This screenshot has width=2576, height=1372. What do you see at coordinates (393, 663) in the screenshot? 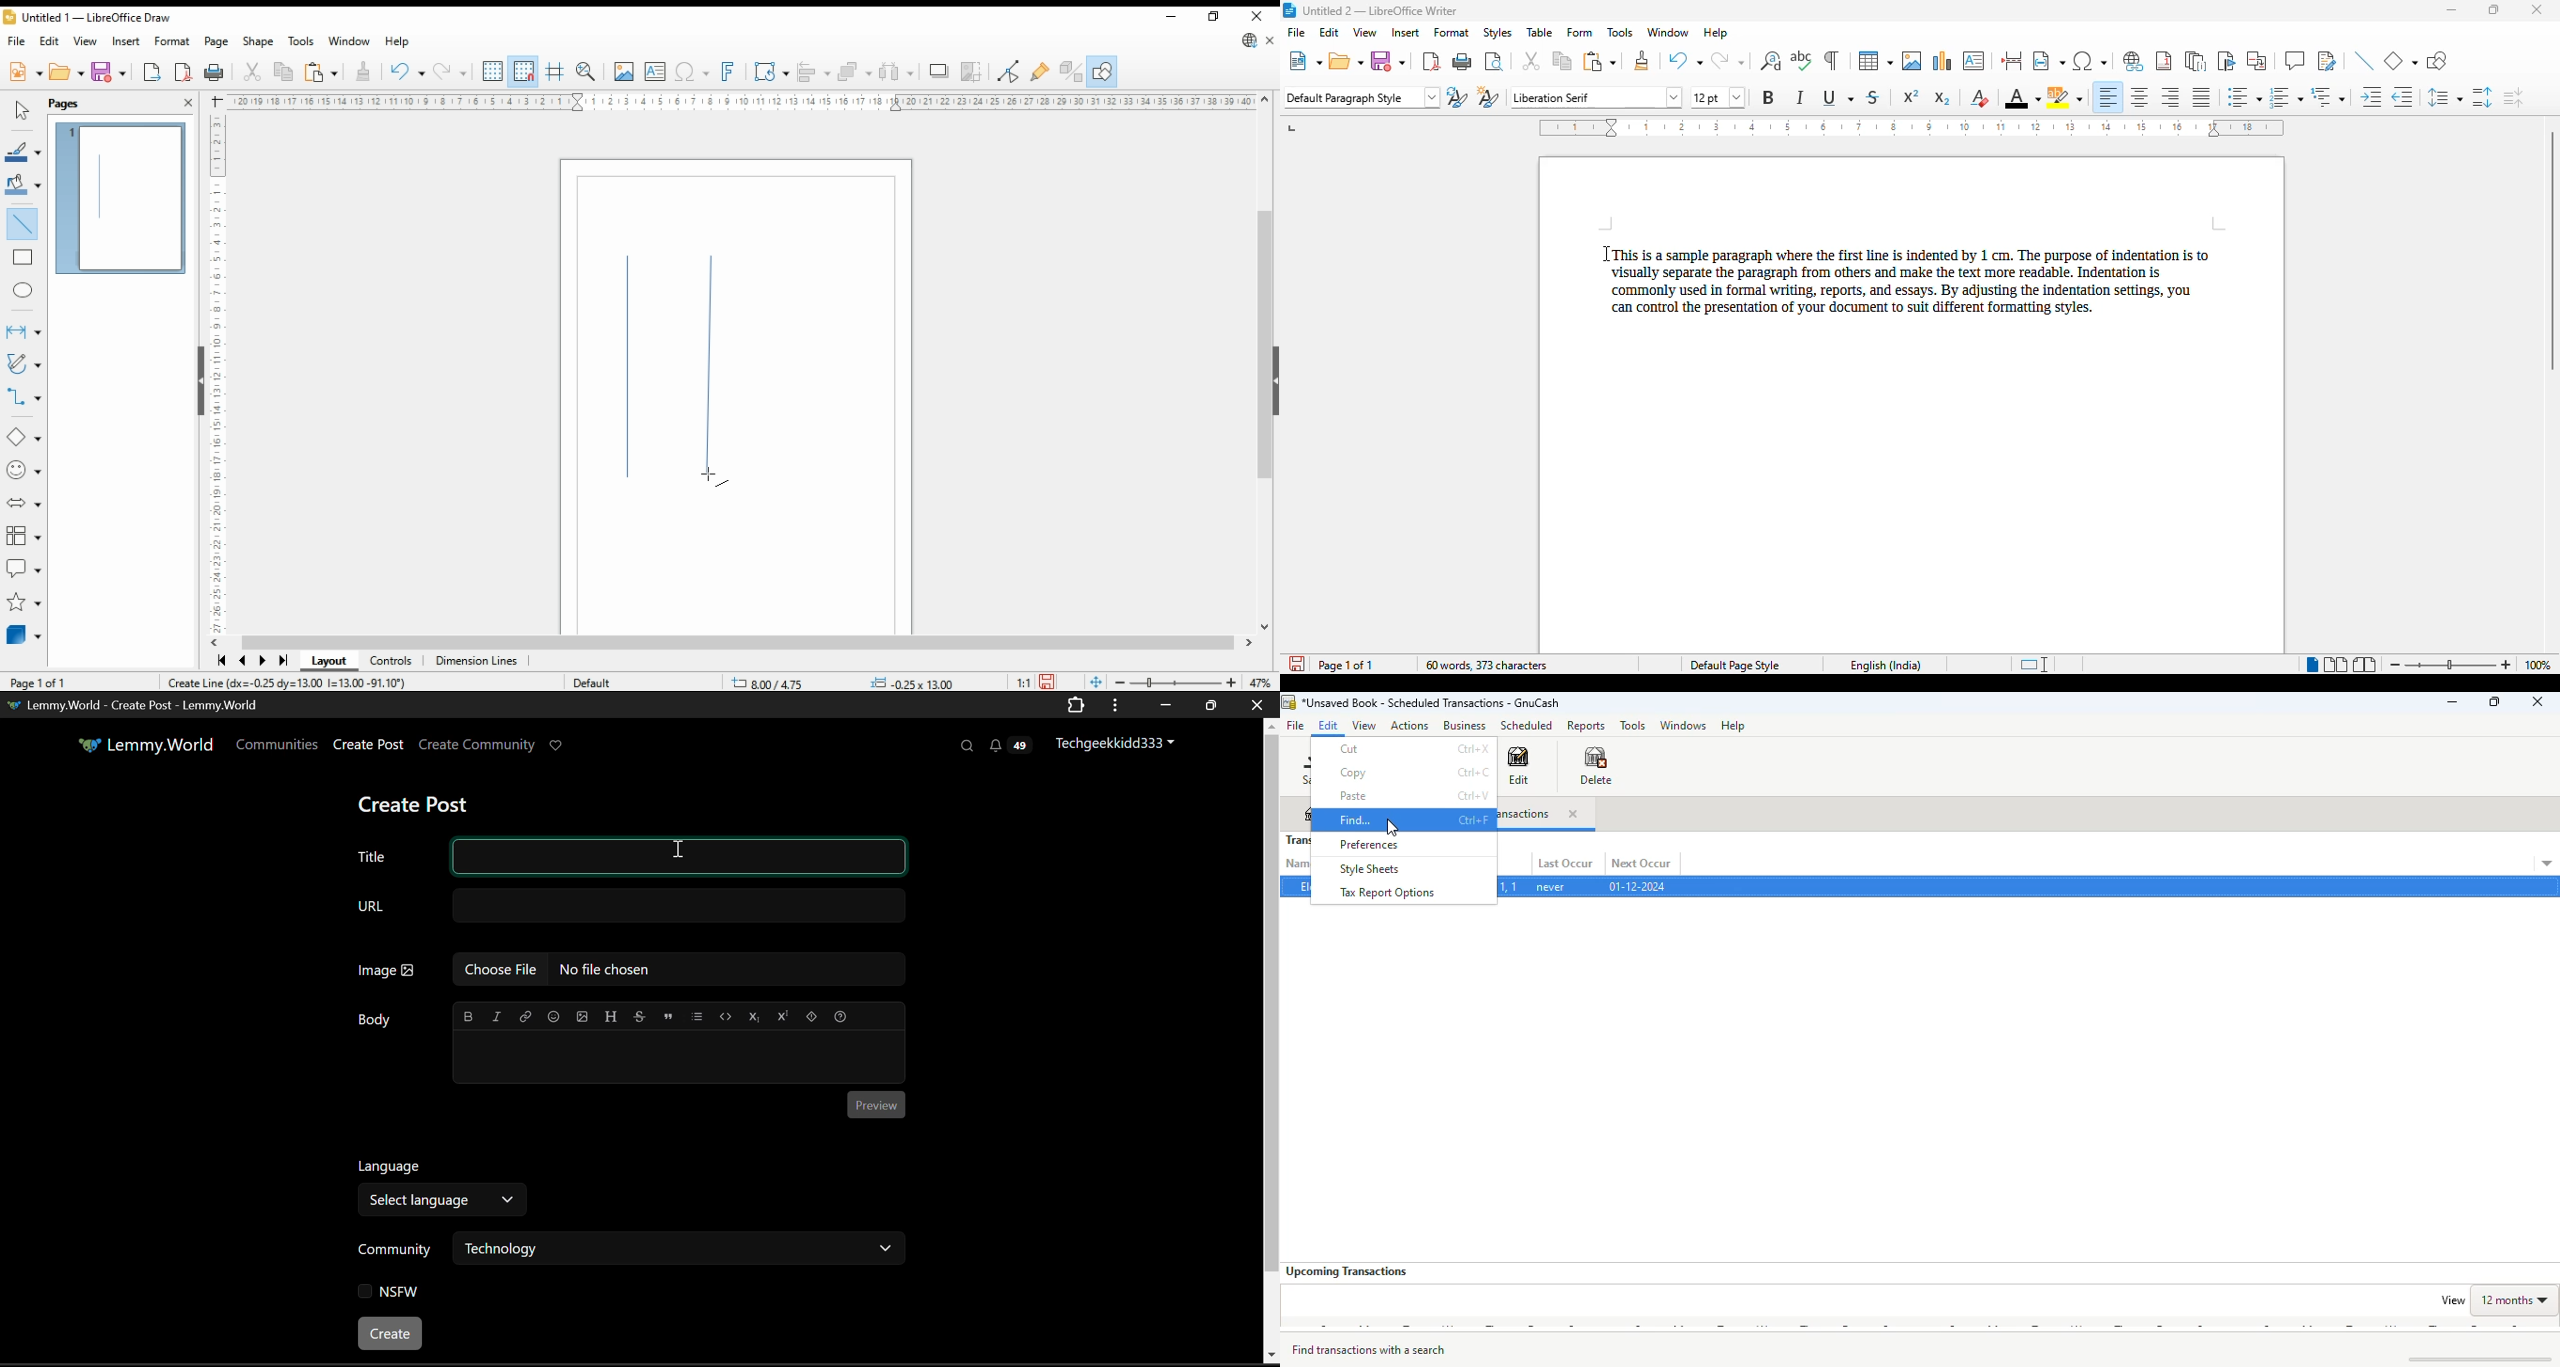
I see `controls` at bounding box center [393, 663].